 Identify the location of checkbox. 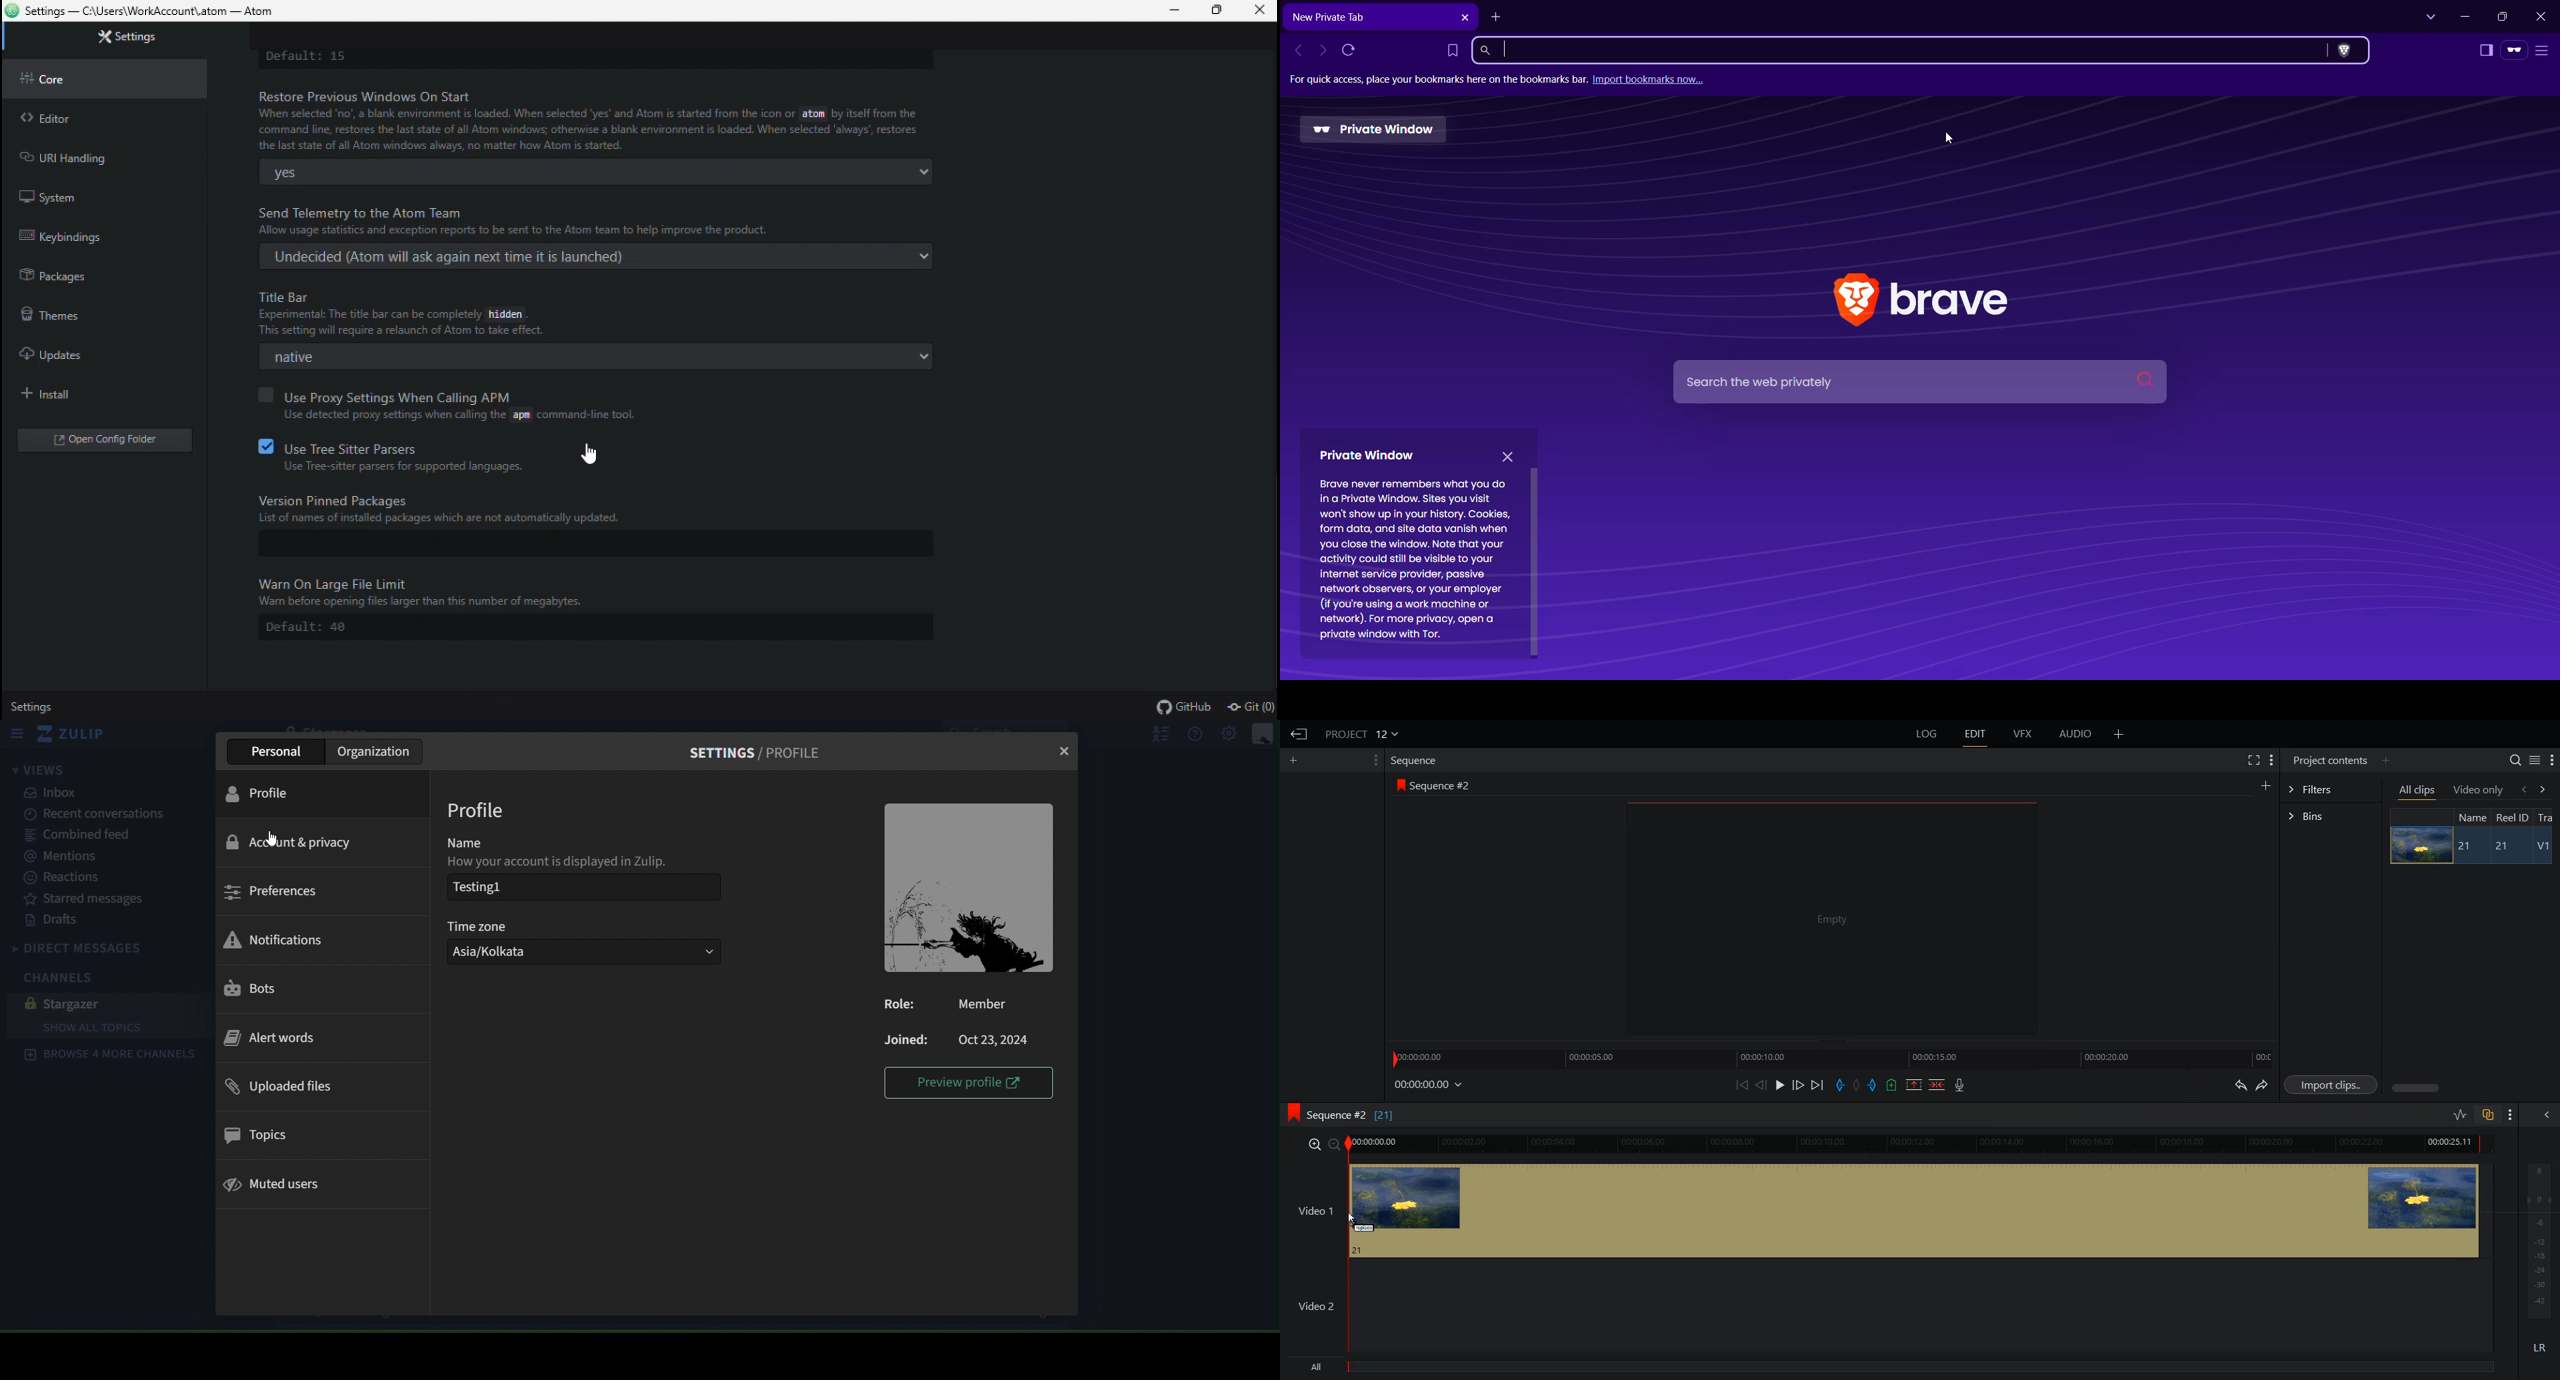
(262, 446).